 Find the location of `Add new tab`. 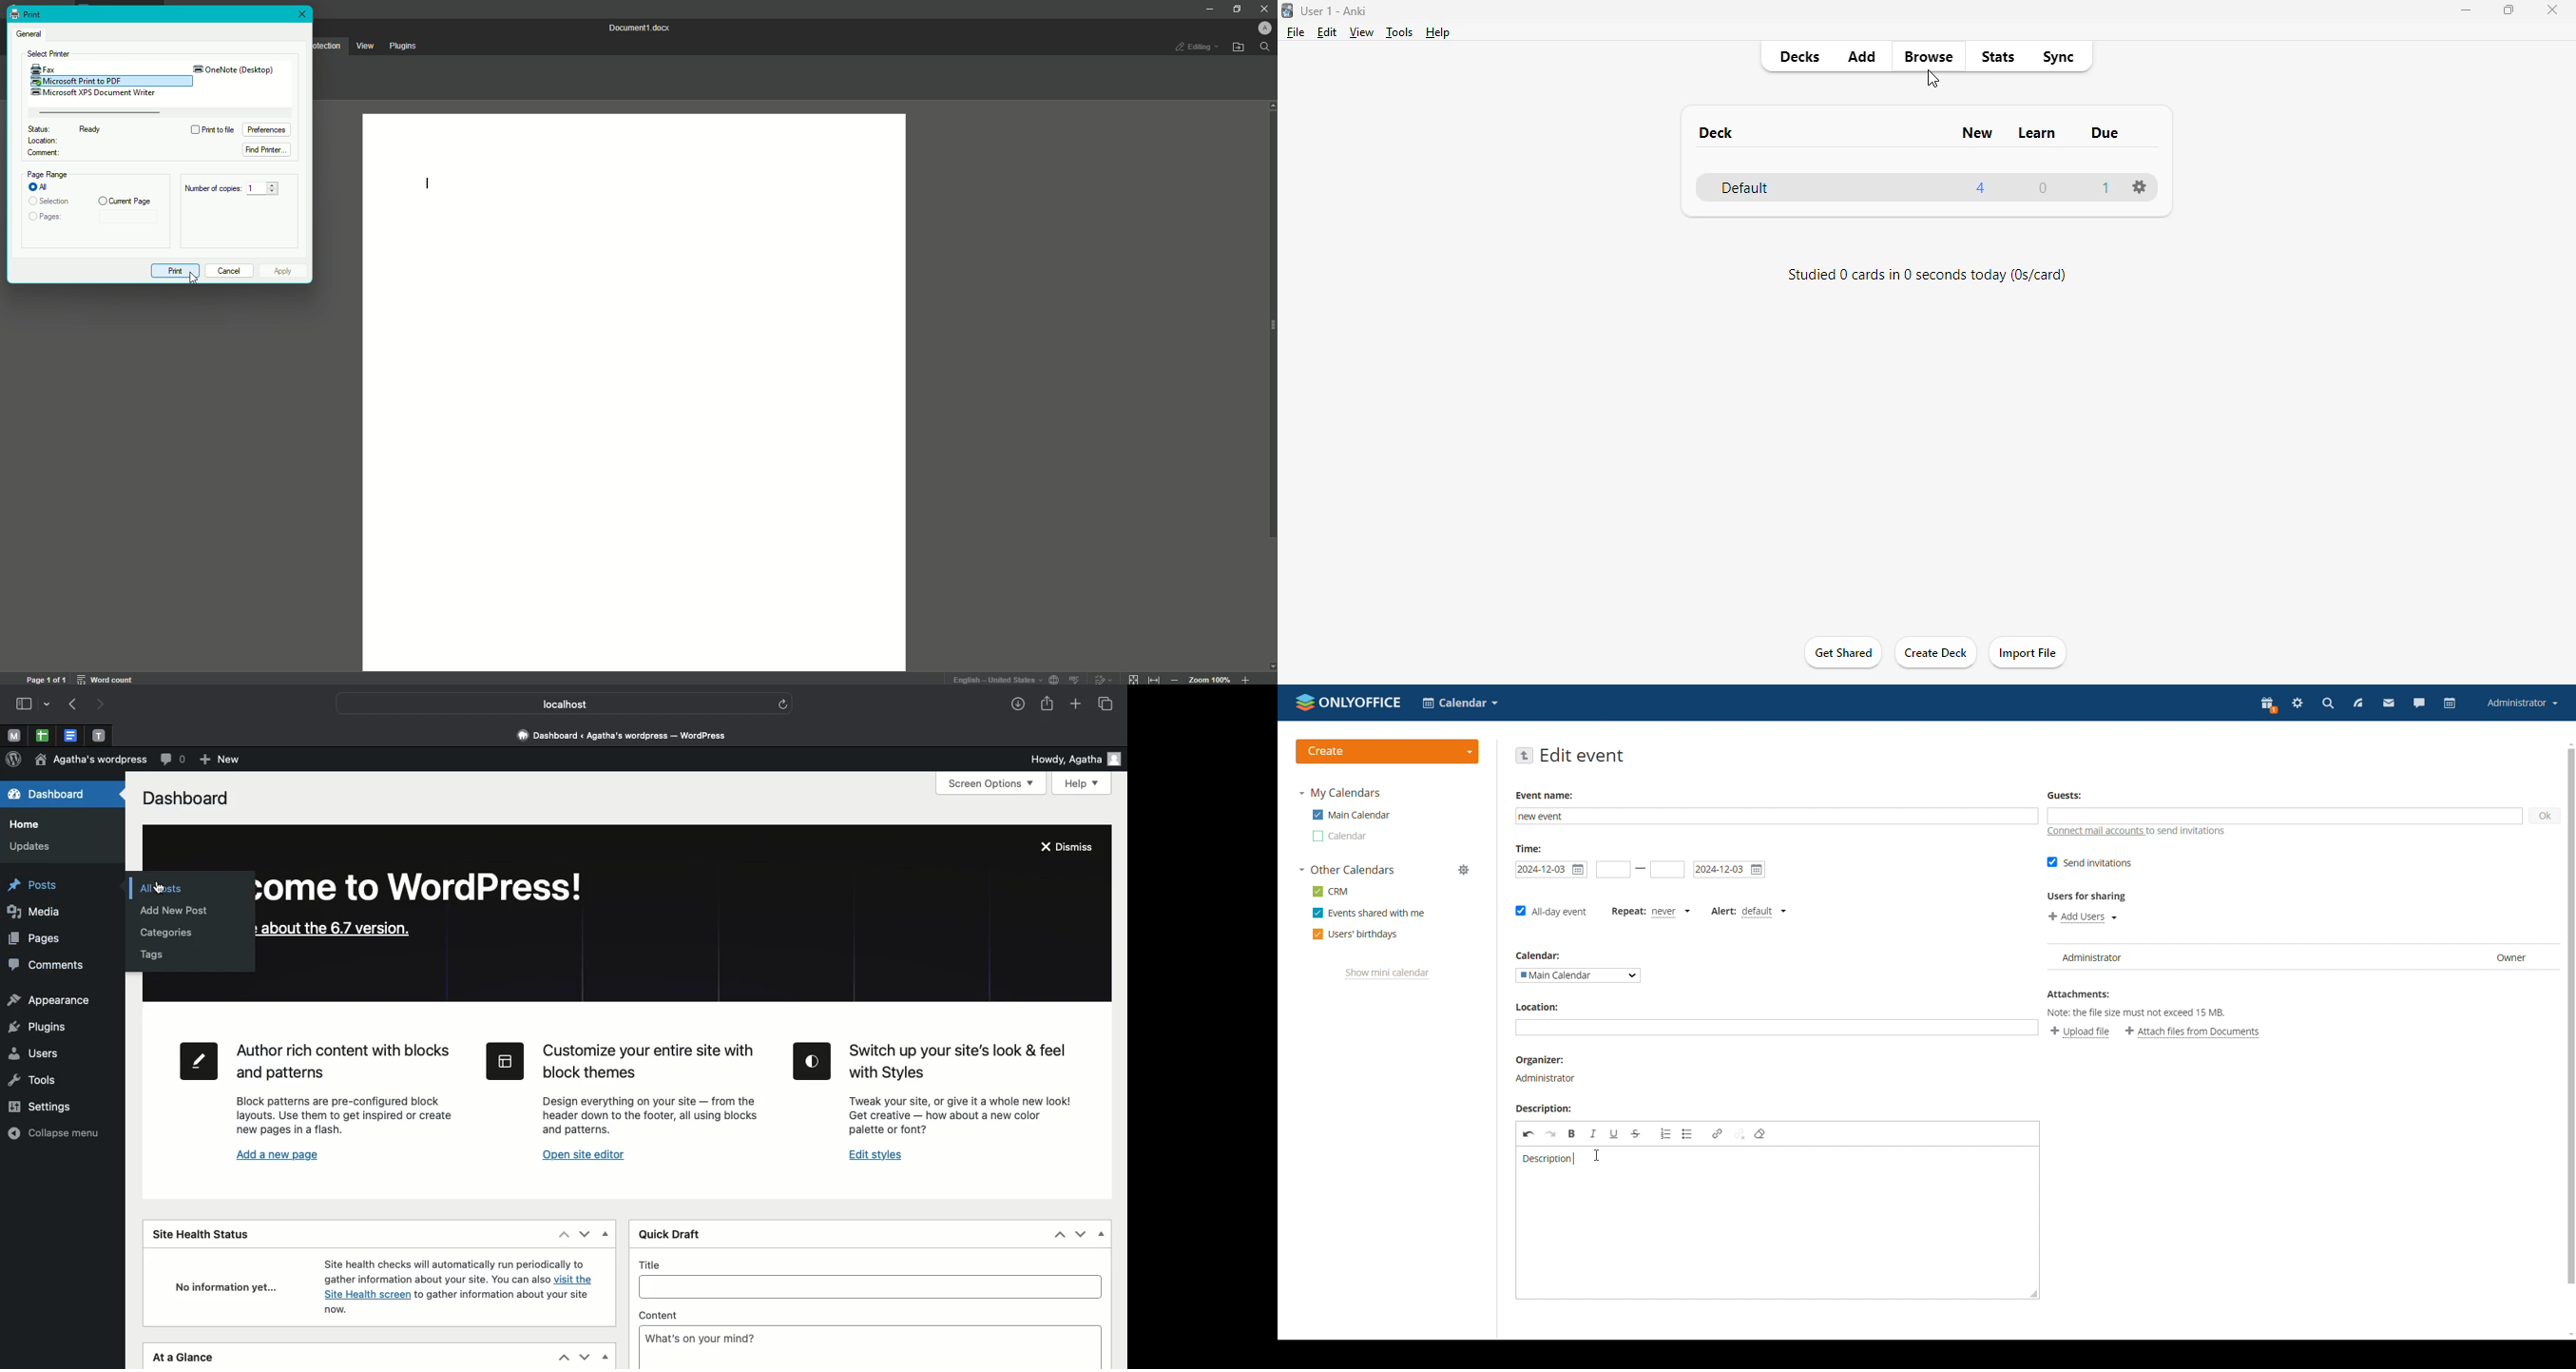

Add new tab is located at coordinates (1075, 705).